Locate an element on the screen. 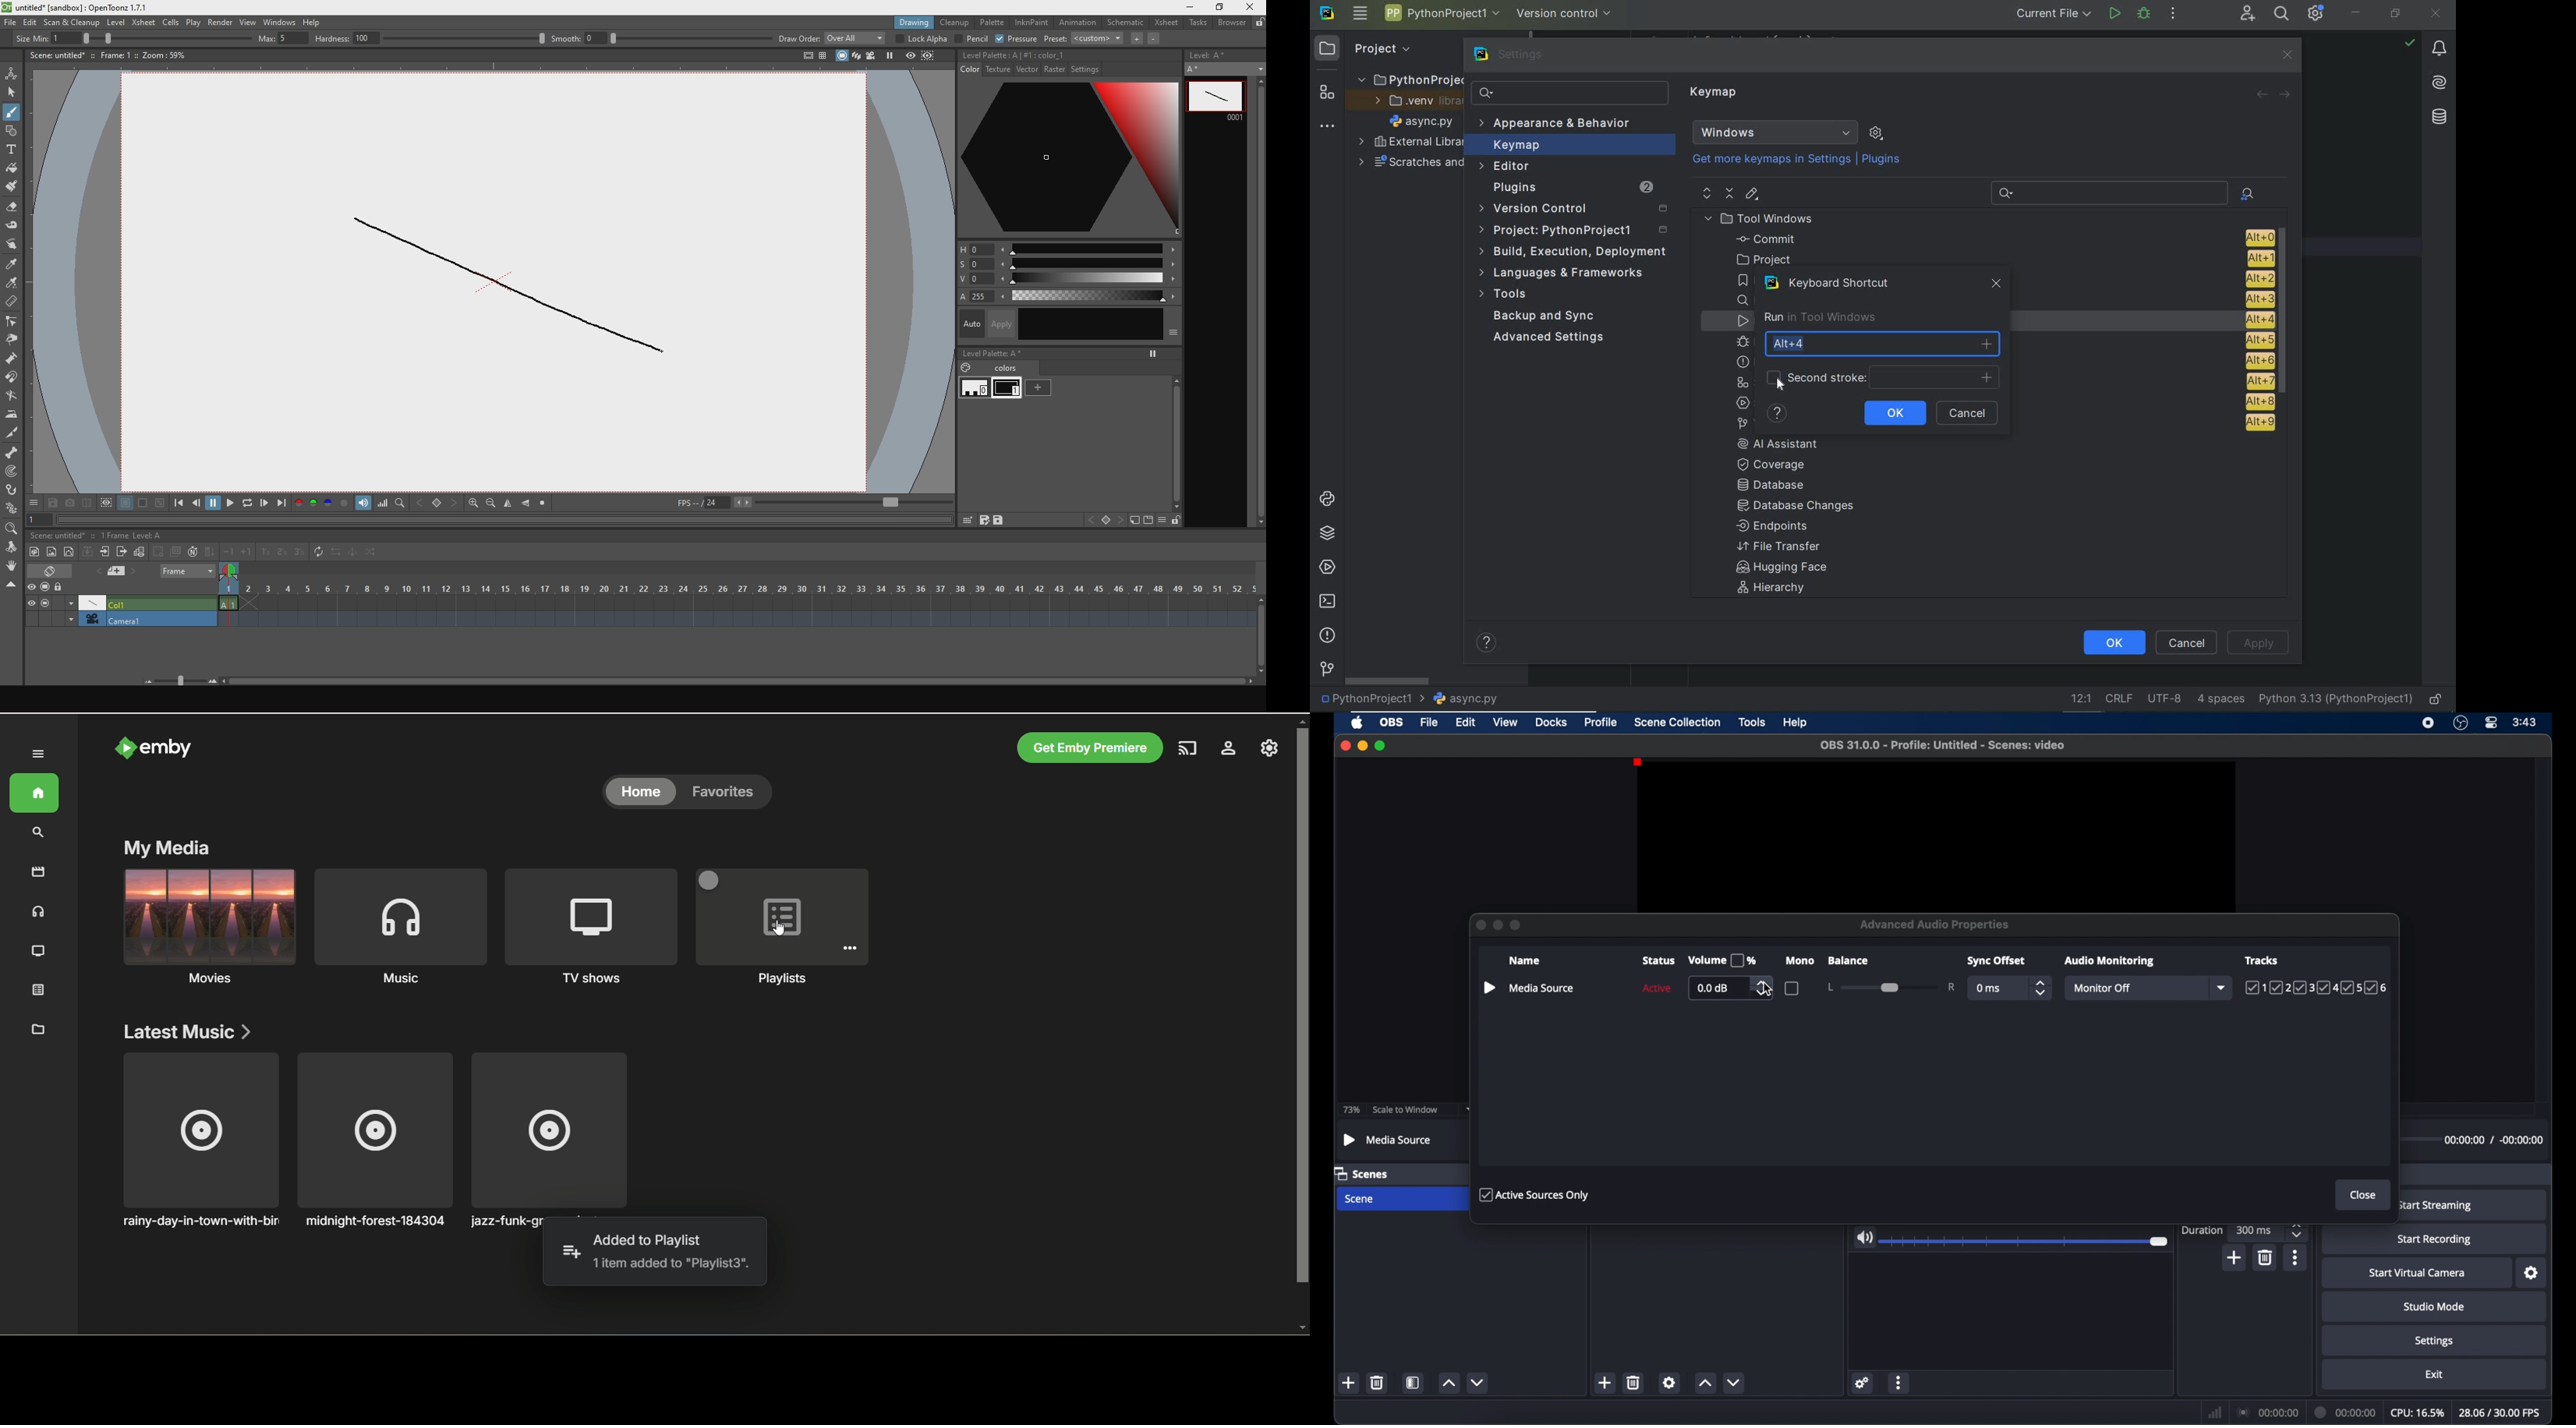  stepper buttons is located at coordinates (1764, 988).